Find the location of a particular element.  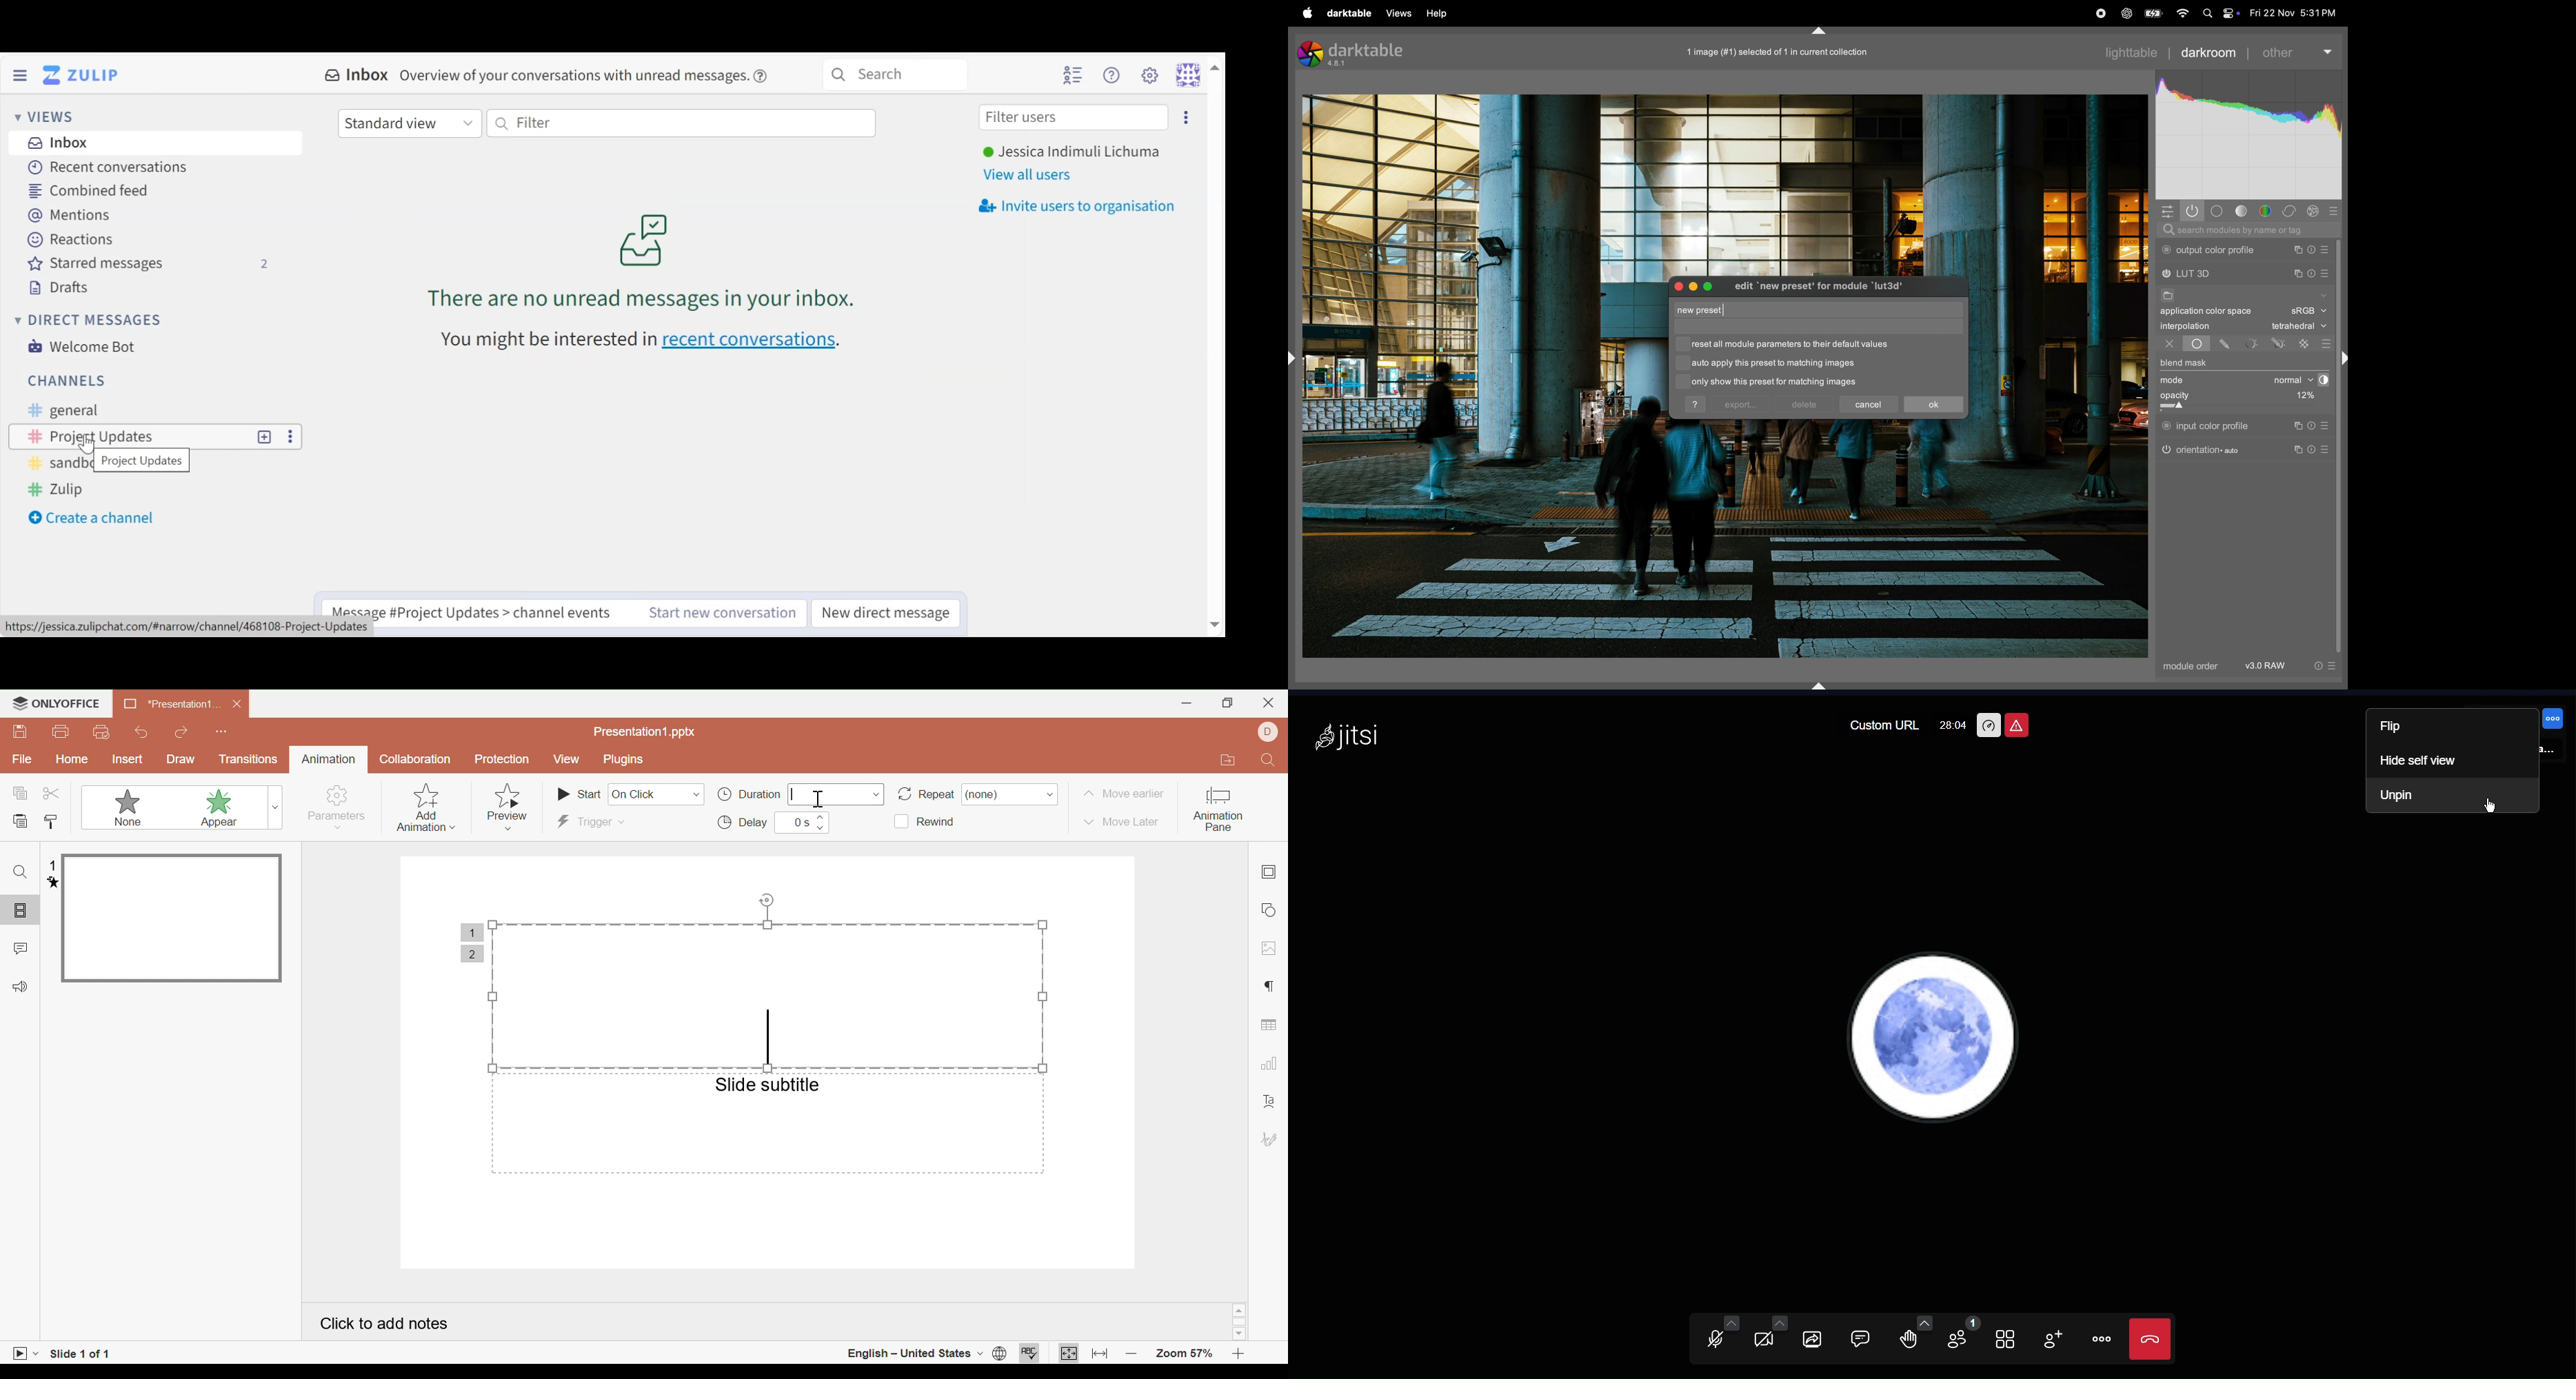

presets is located at coordinates (2328, 450).